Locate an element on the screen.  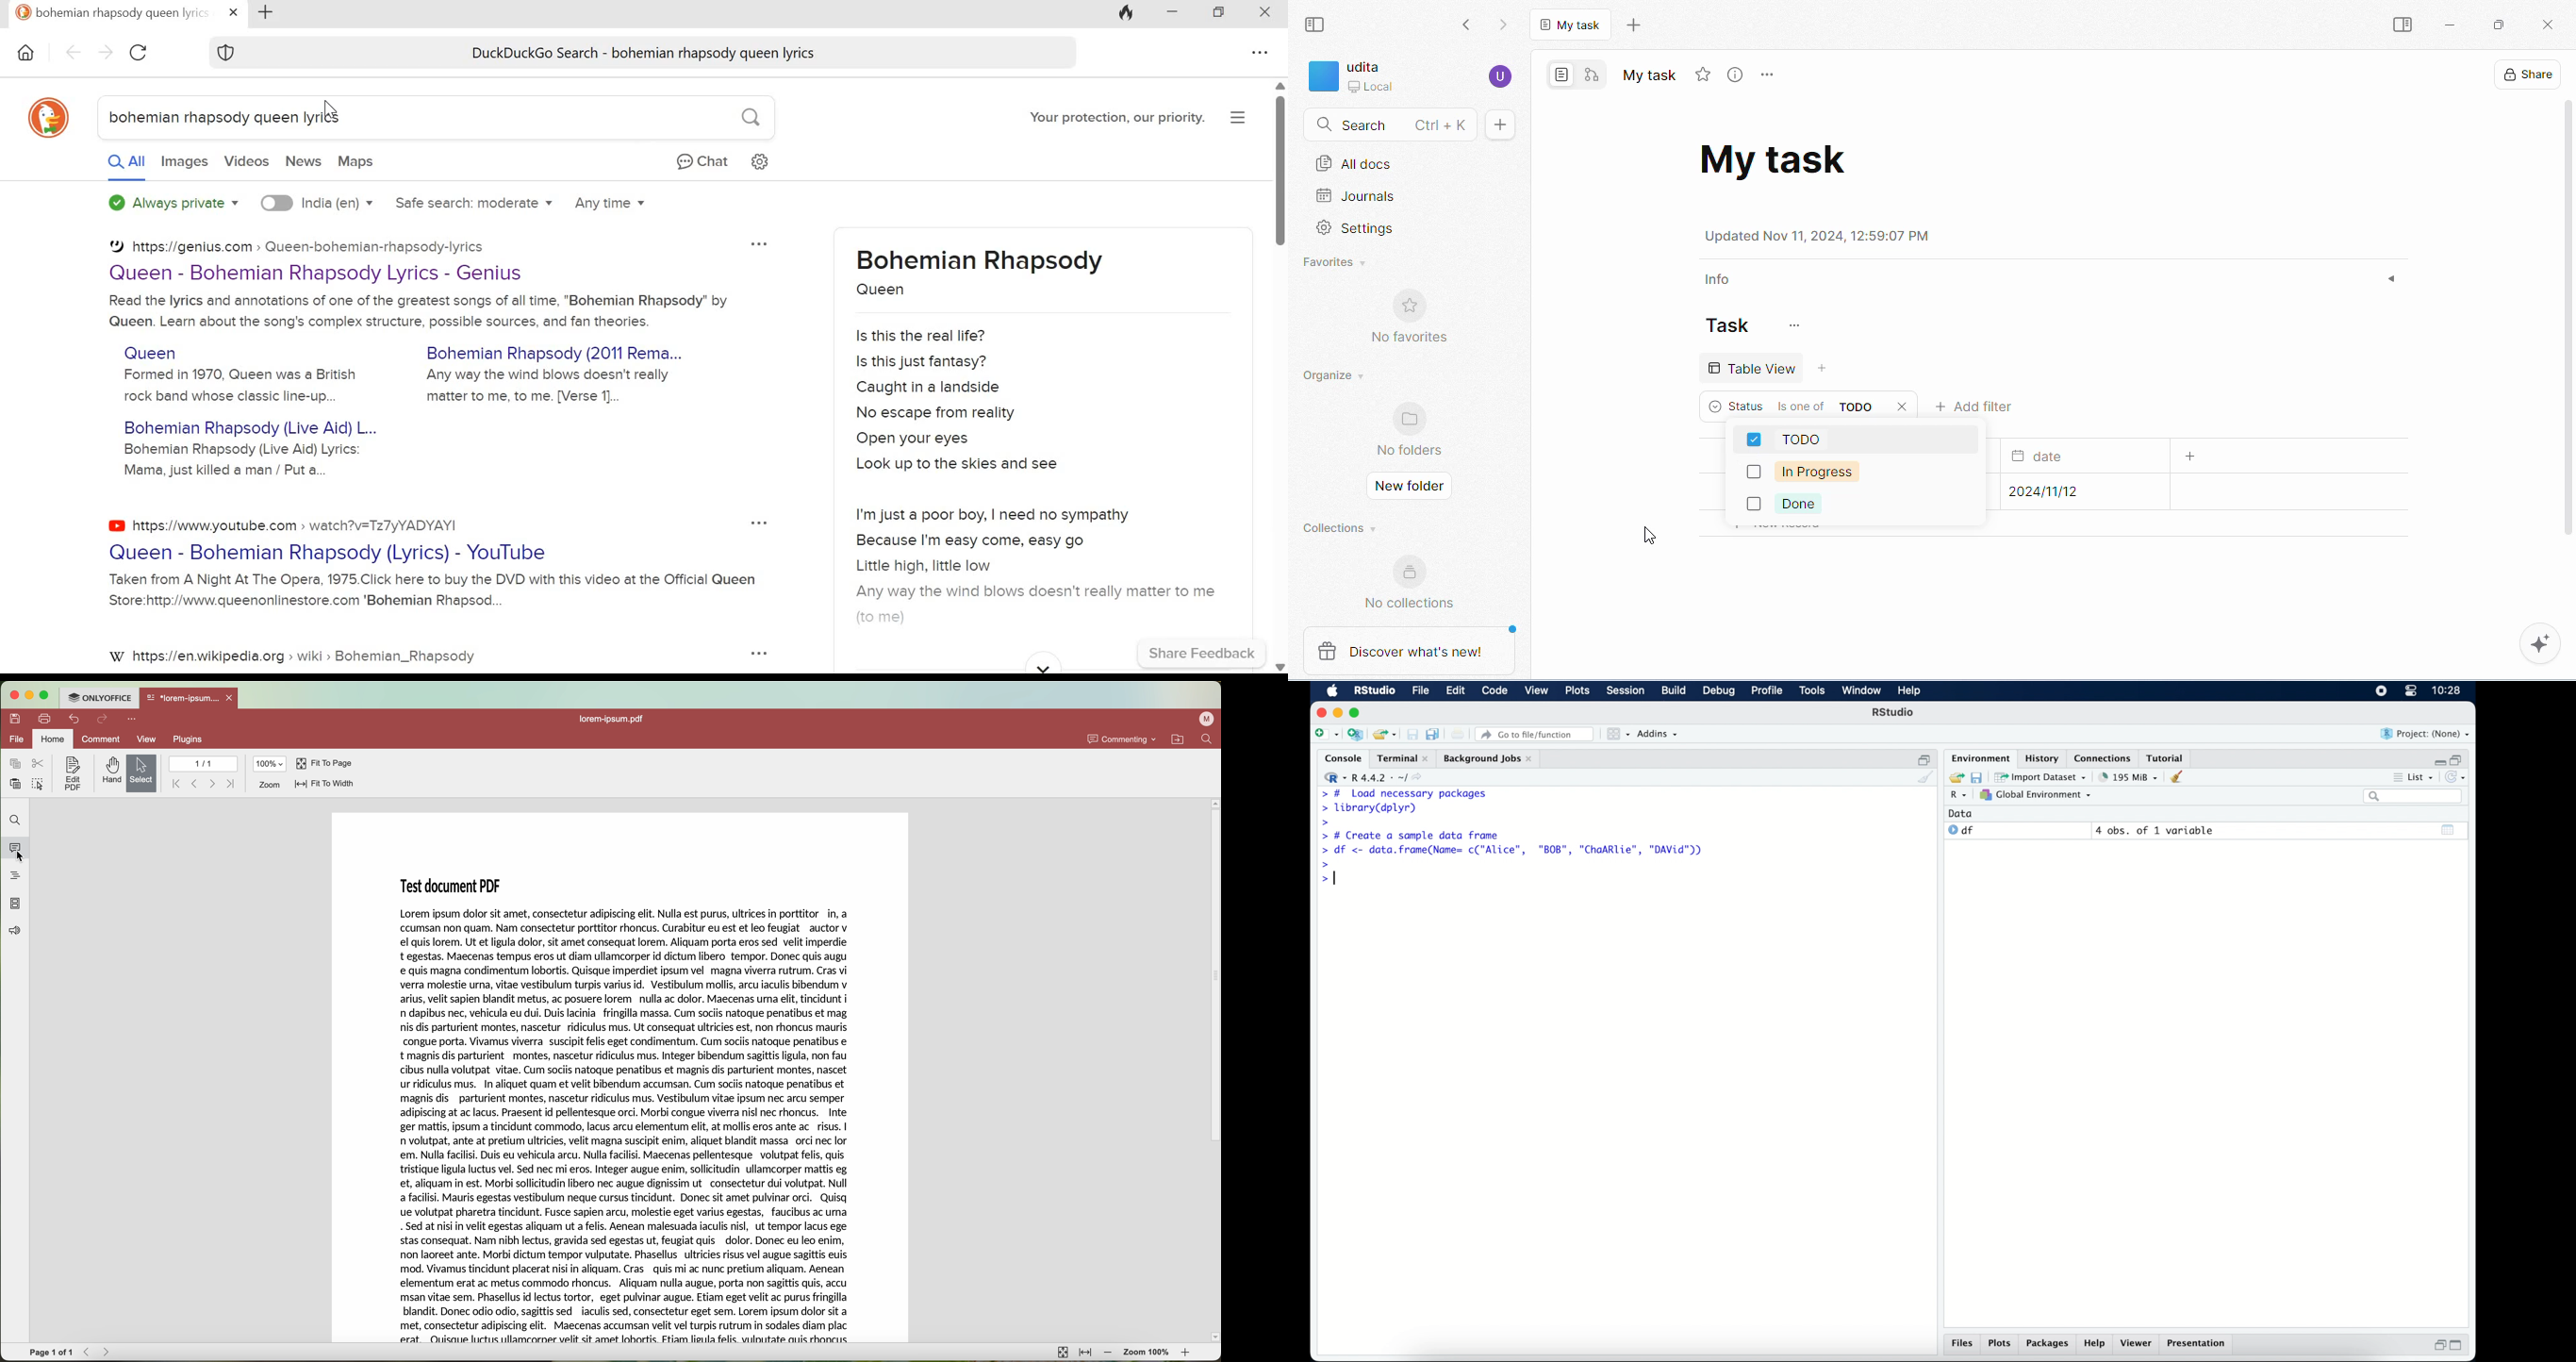
create new file is located at coordinates (1326, 735).